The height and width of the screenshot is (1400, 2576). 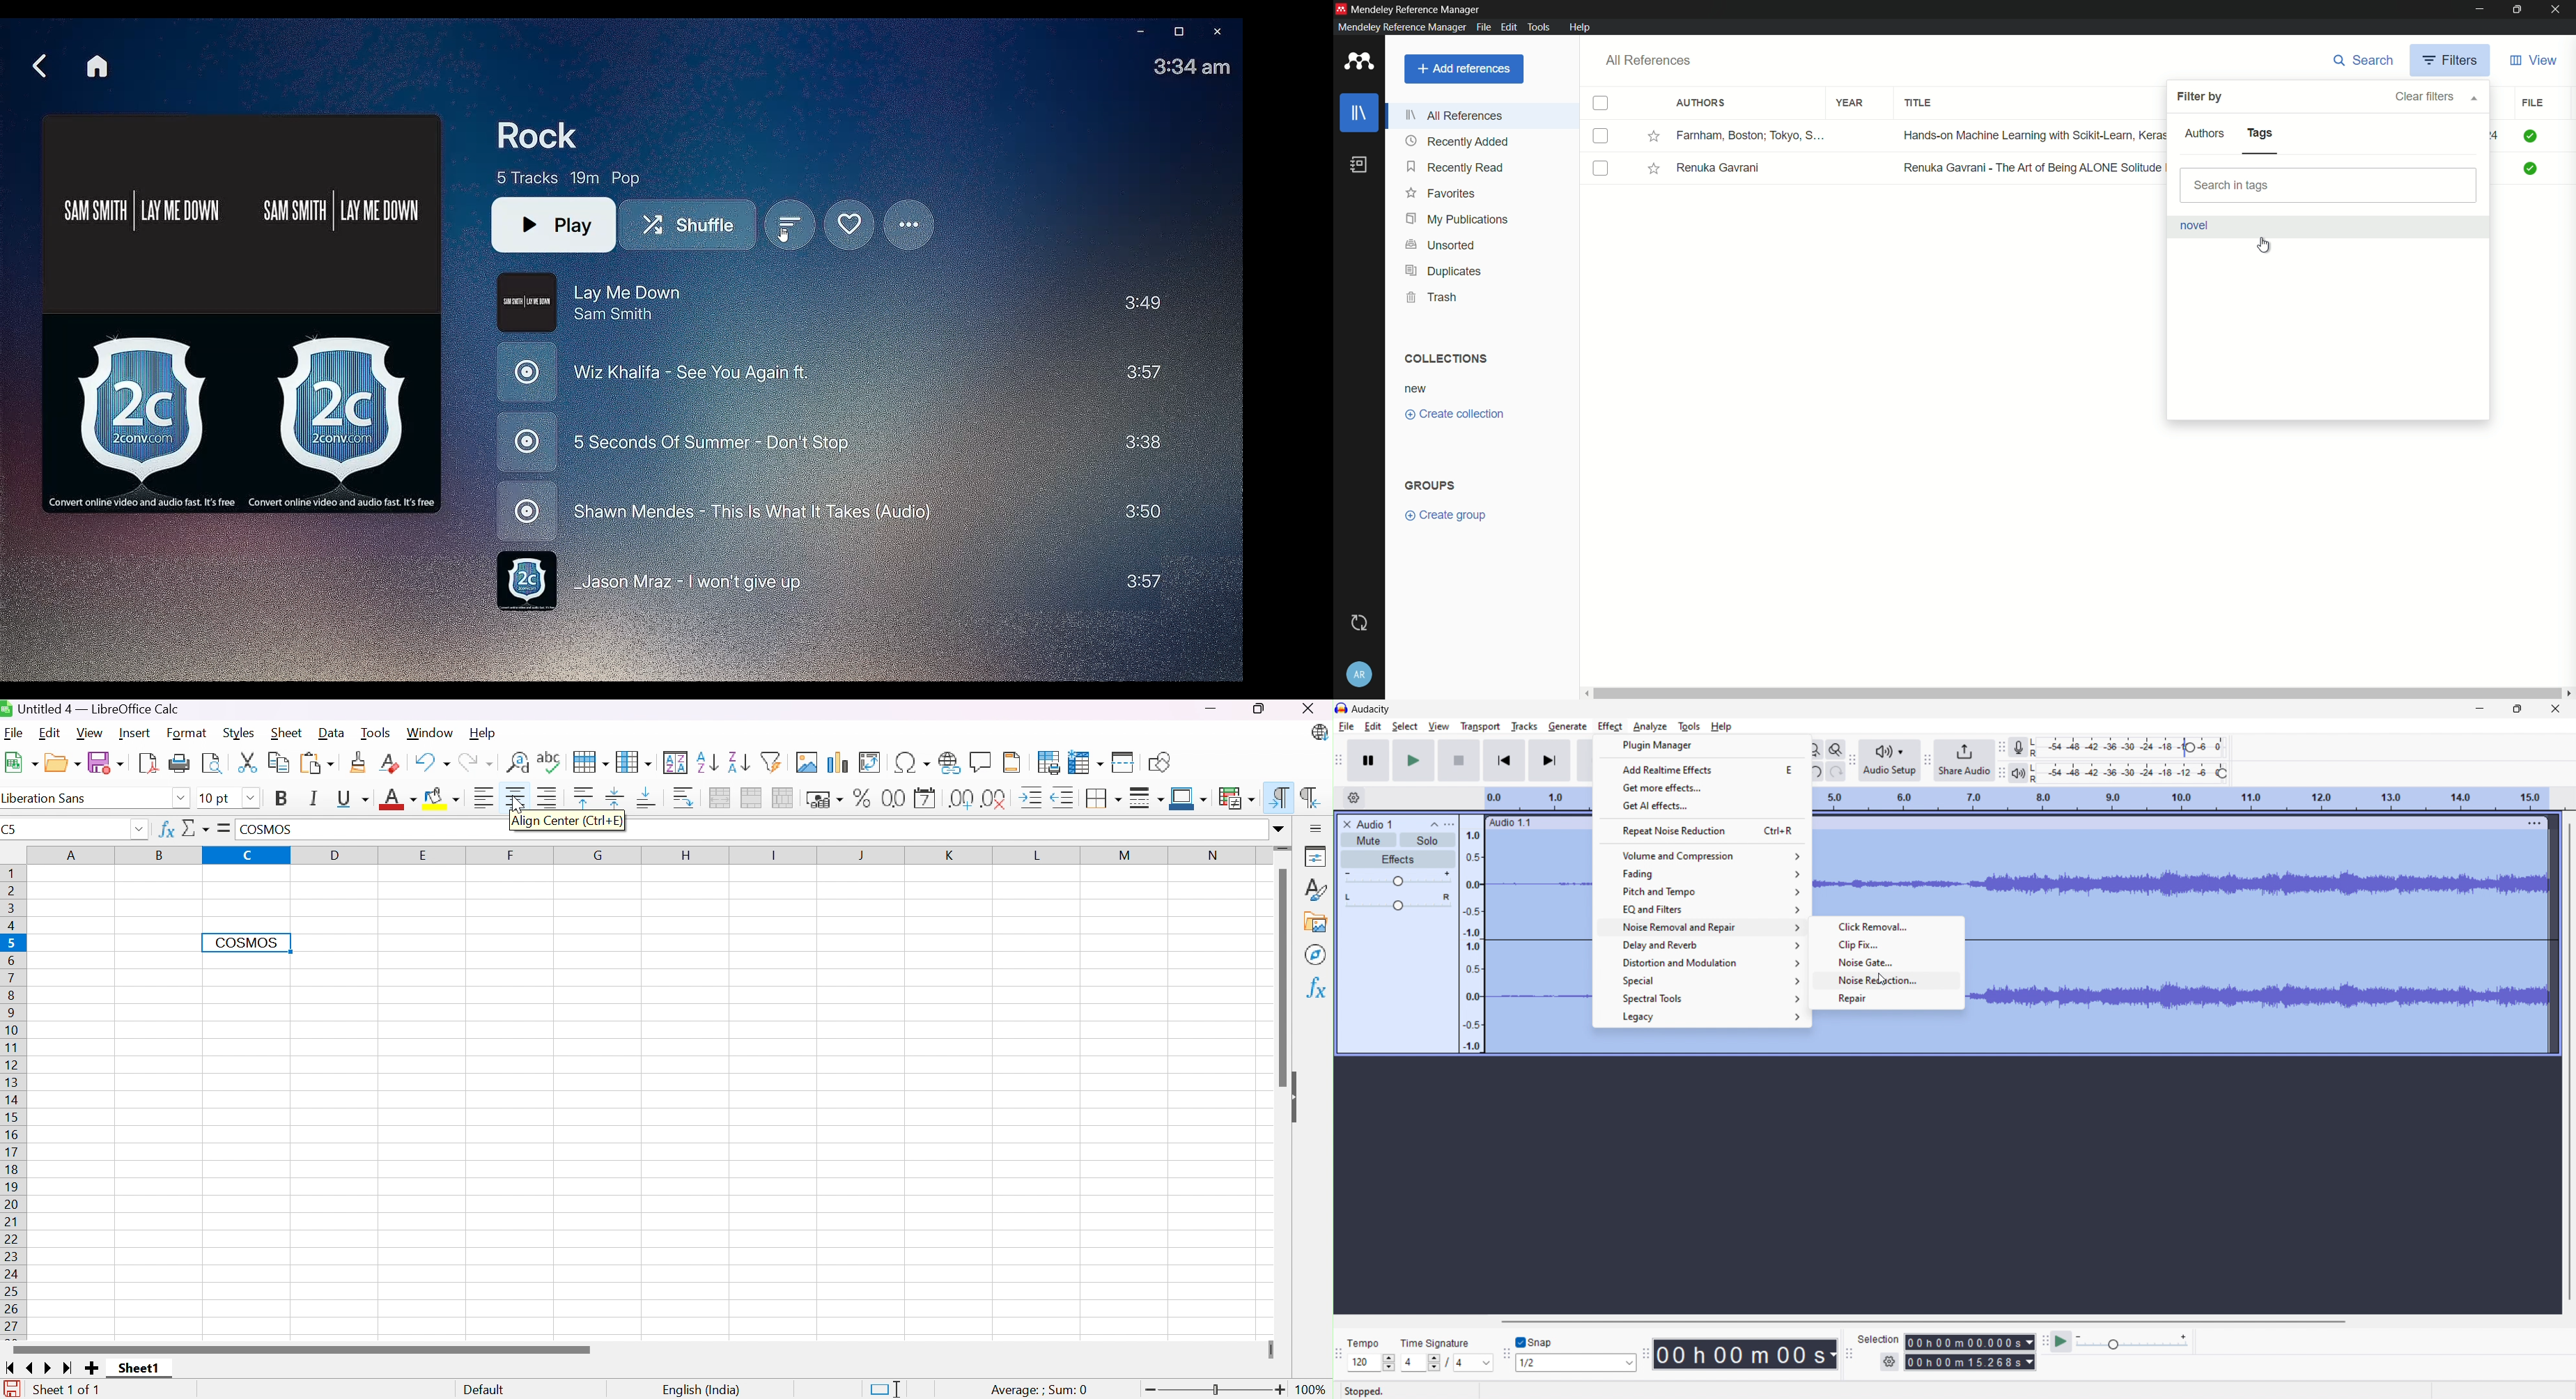 I want to click on skip to start, so click(x=1504, y=760).